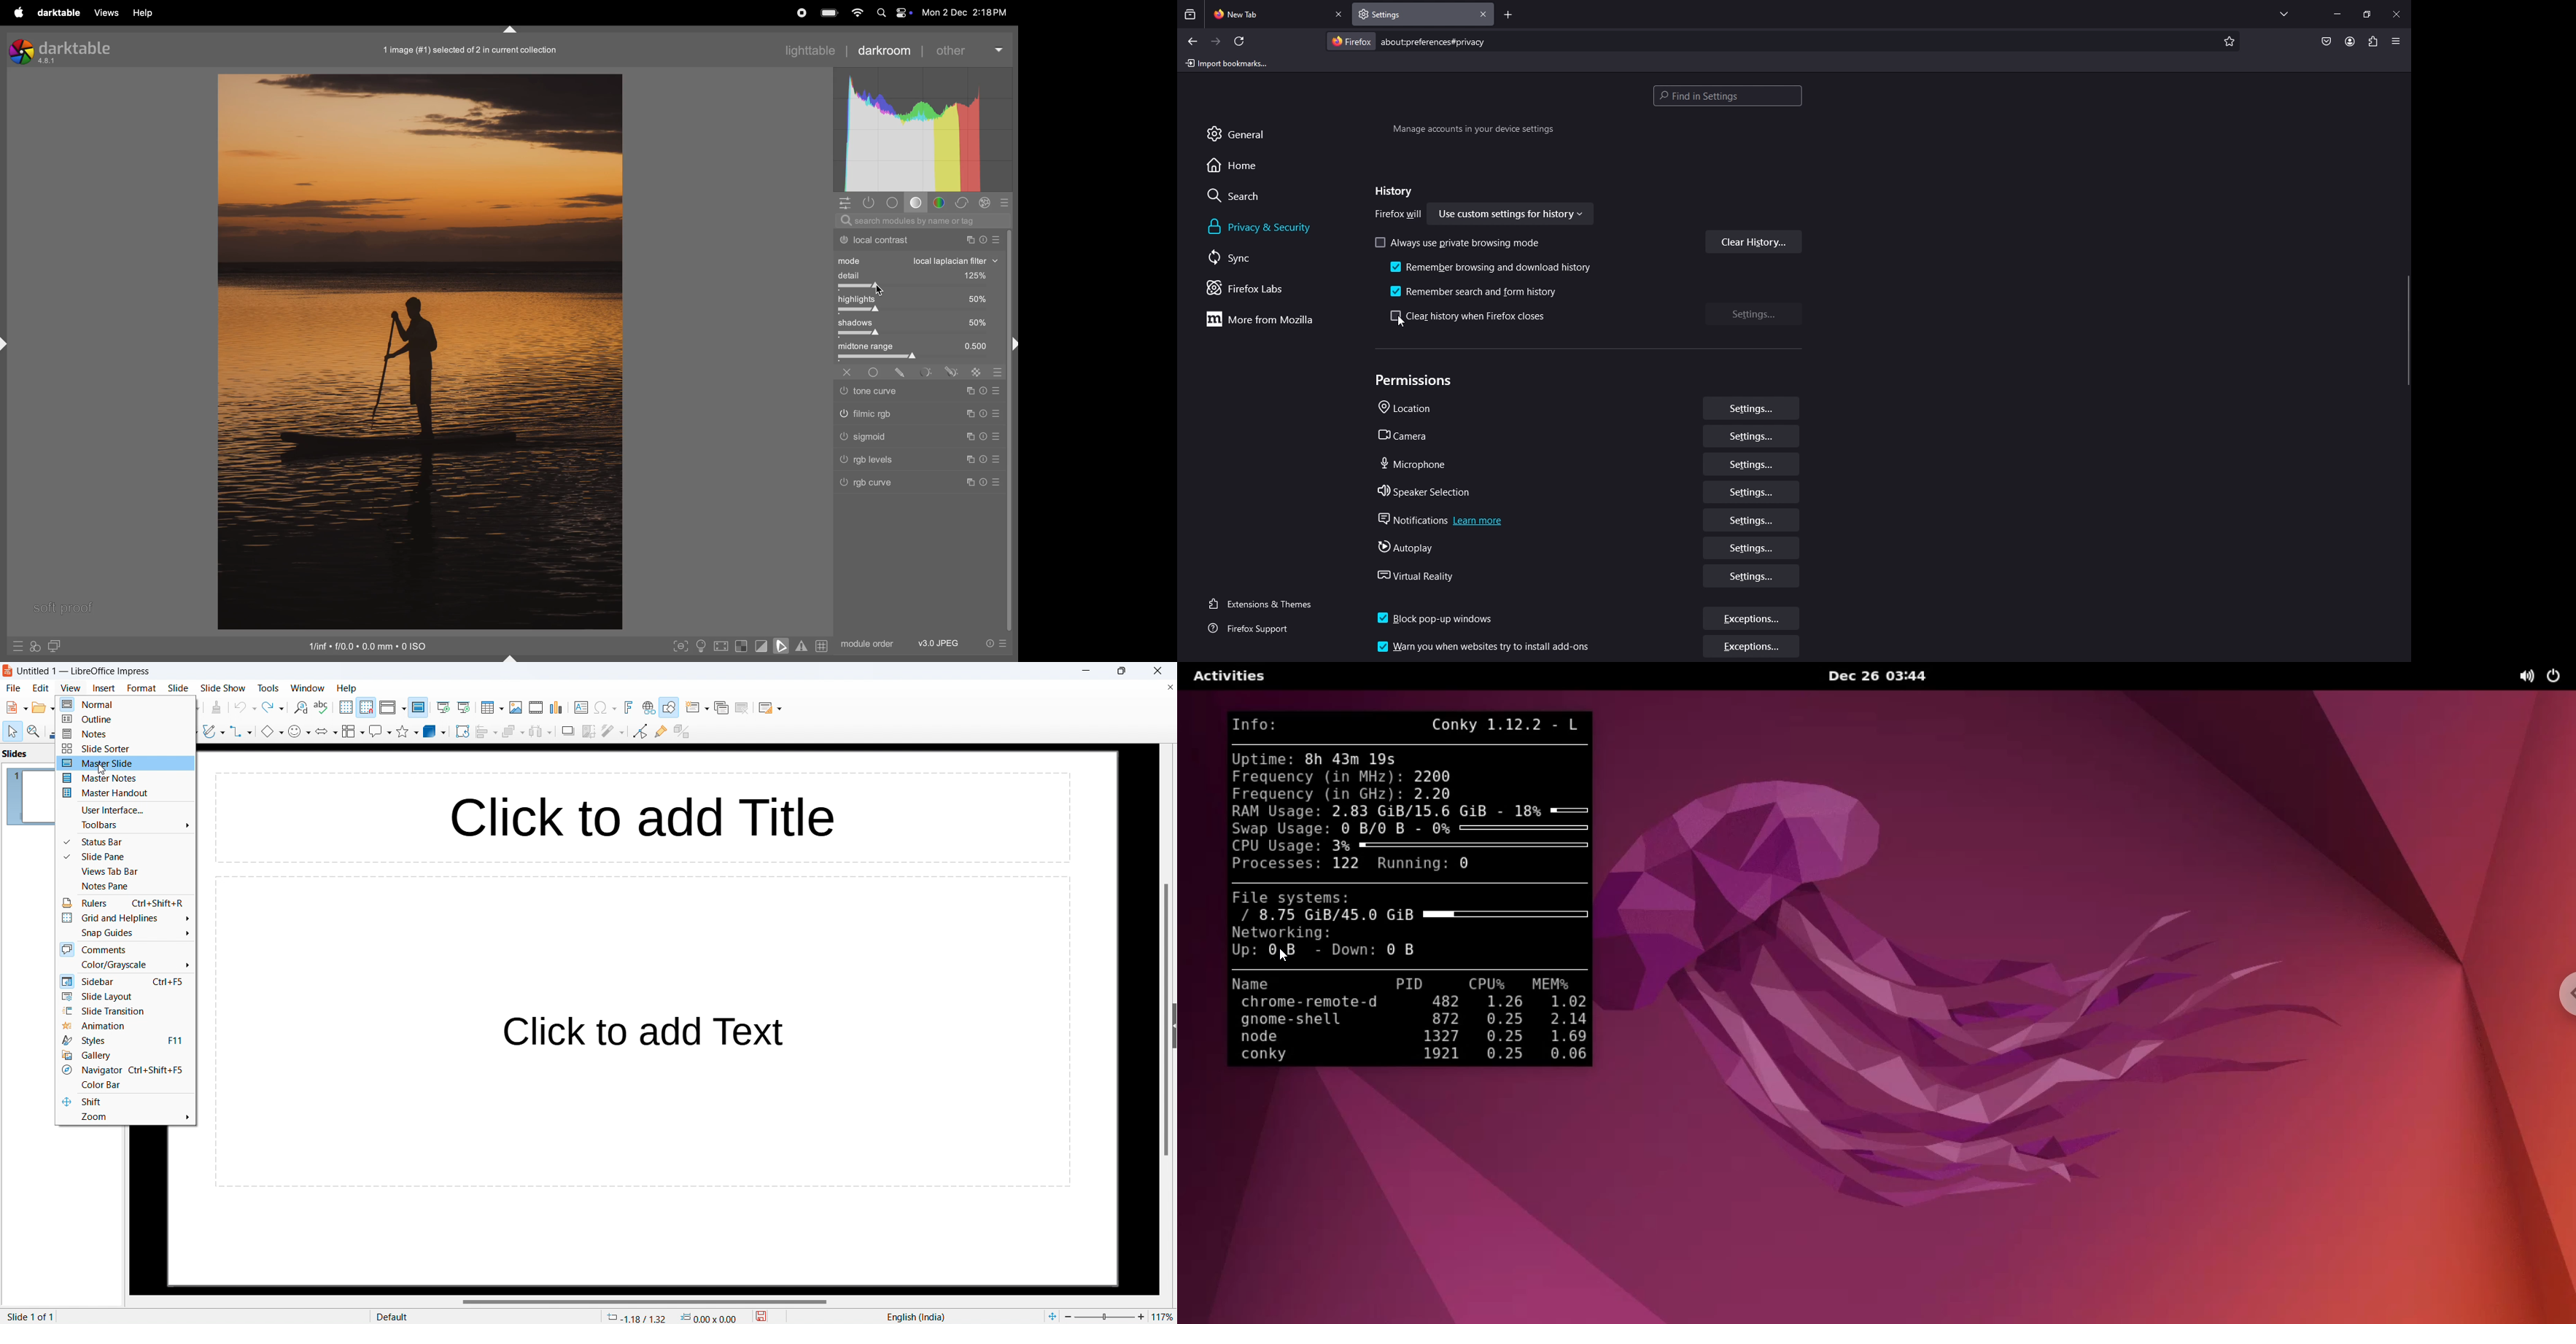  I want to click on settings, so click(1755, 313).